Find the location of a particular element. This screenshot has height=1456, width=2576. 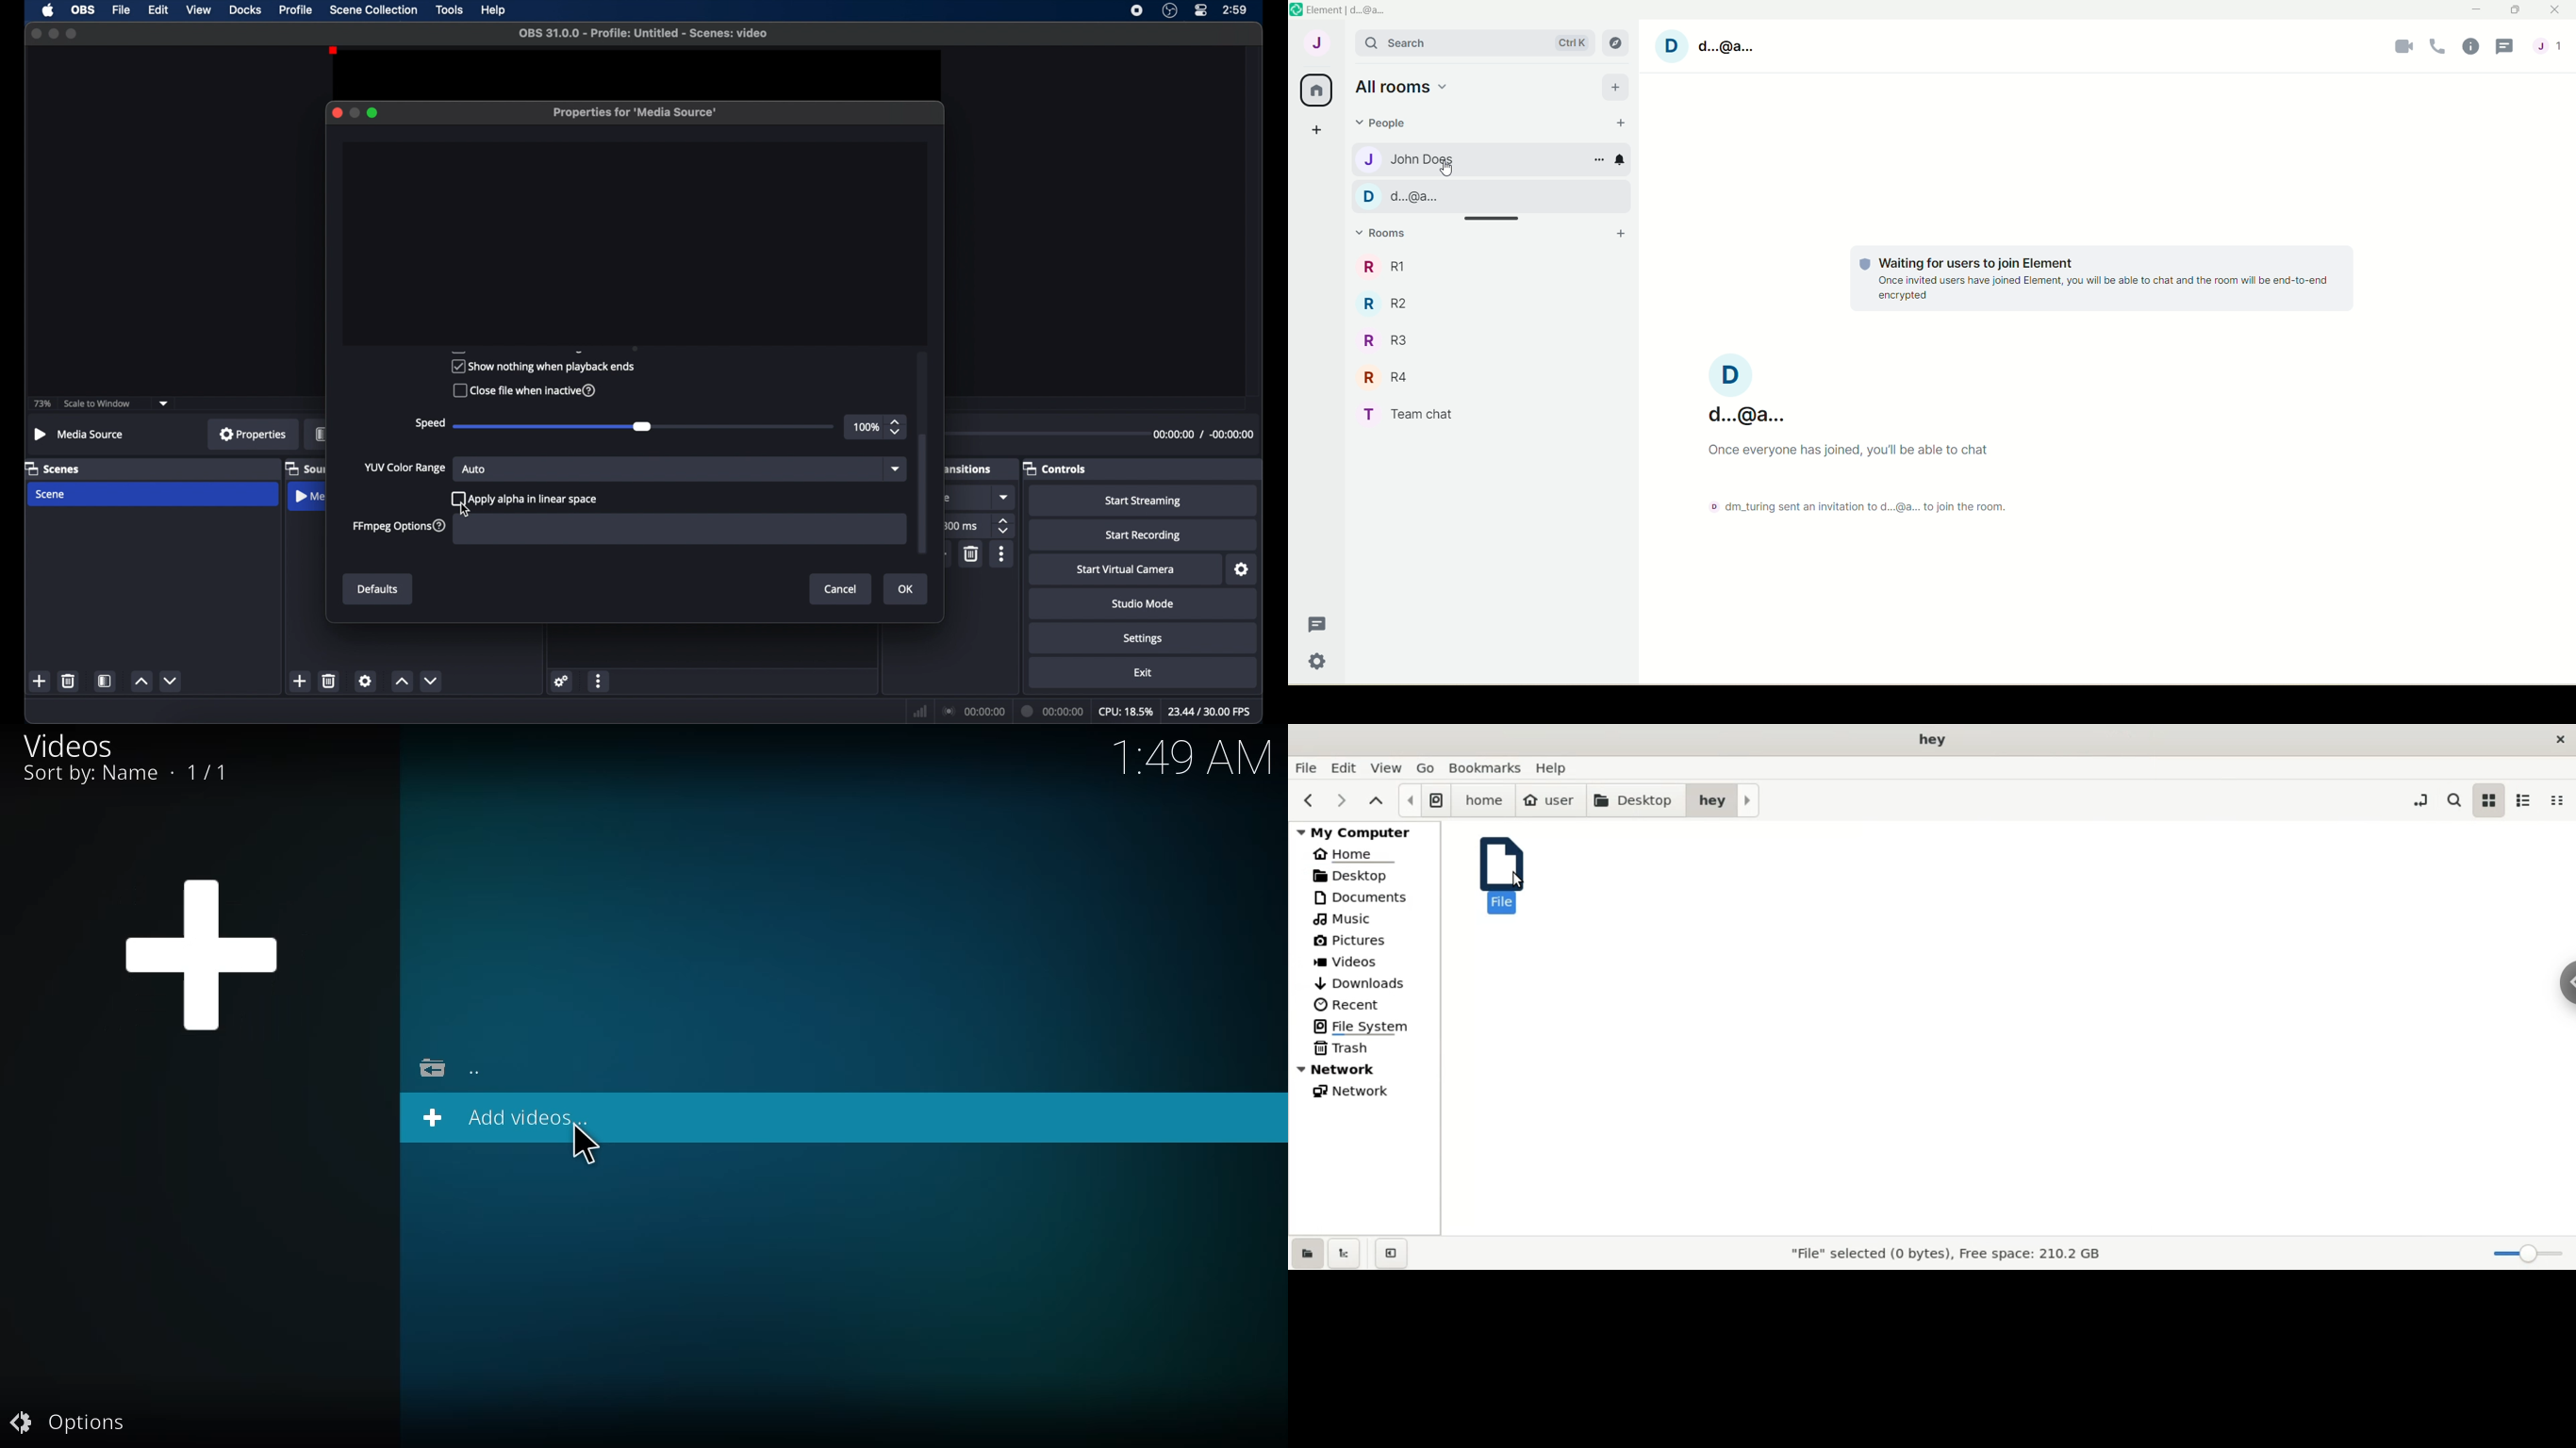

time is located at coordinates (1193, 762).